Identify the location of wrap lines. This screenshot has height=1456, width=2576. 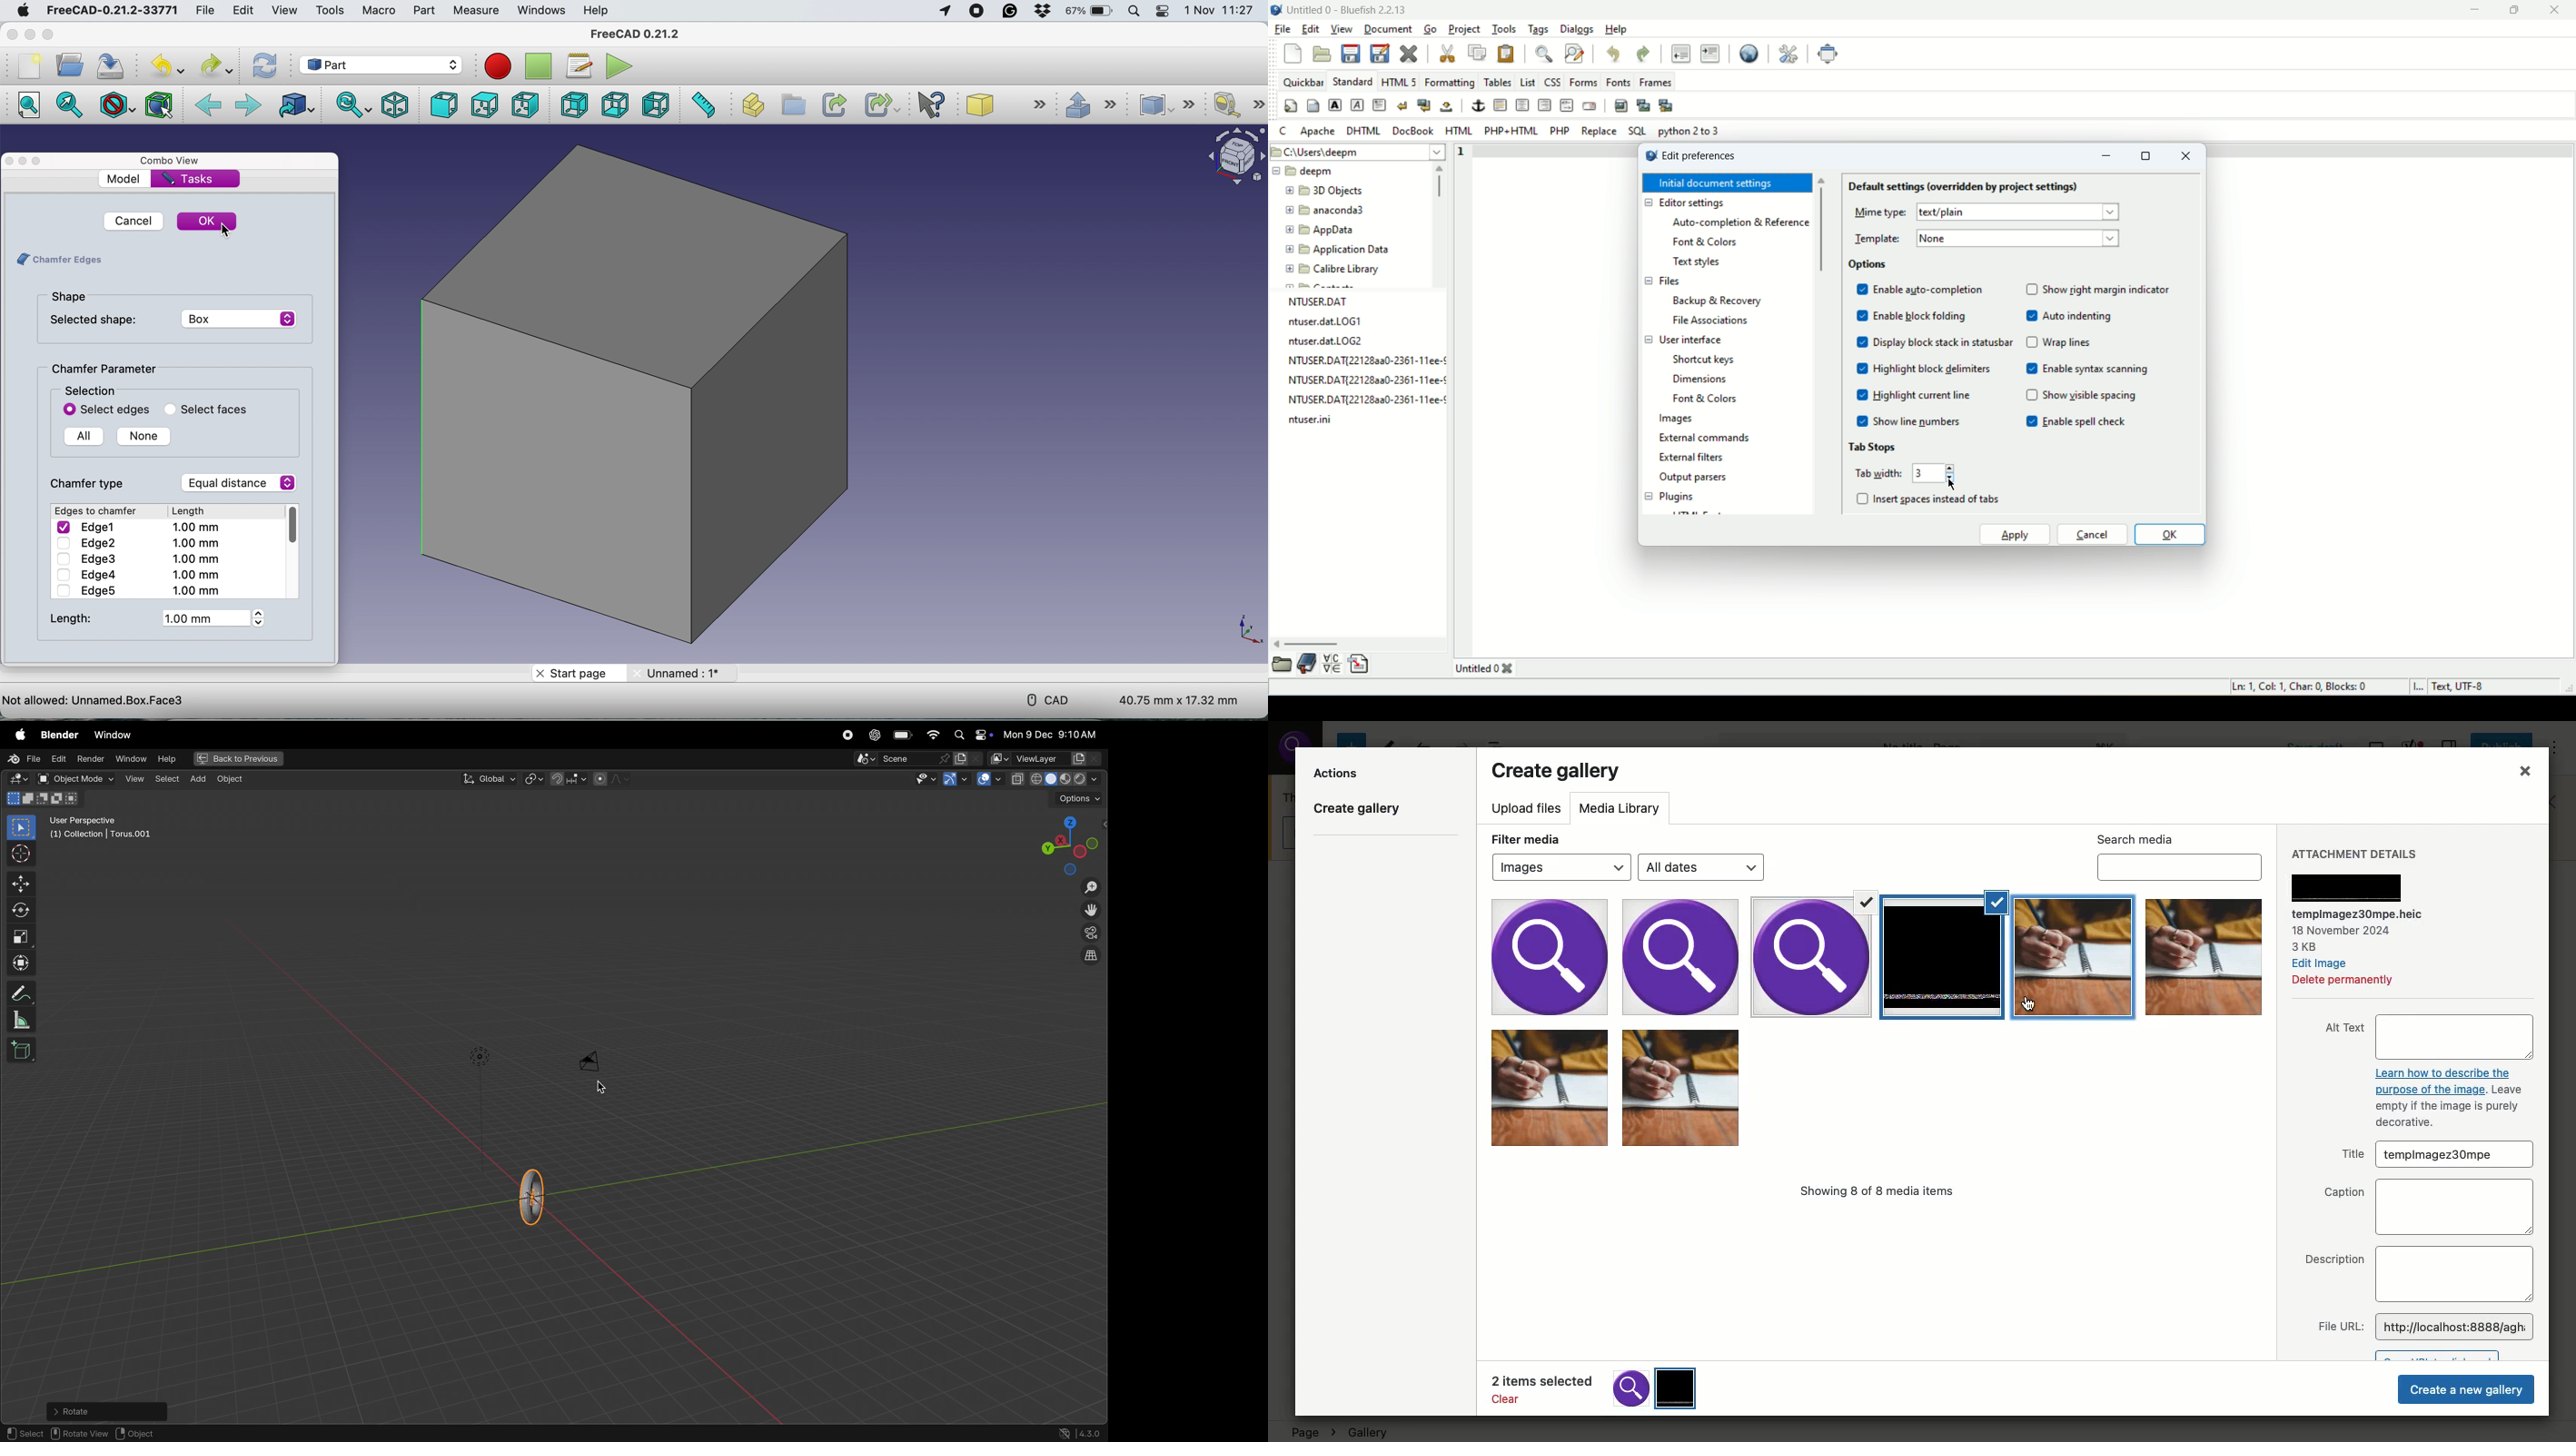
(2068, 344).